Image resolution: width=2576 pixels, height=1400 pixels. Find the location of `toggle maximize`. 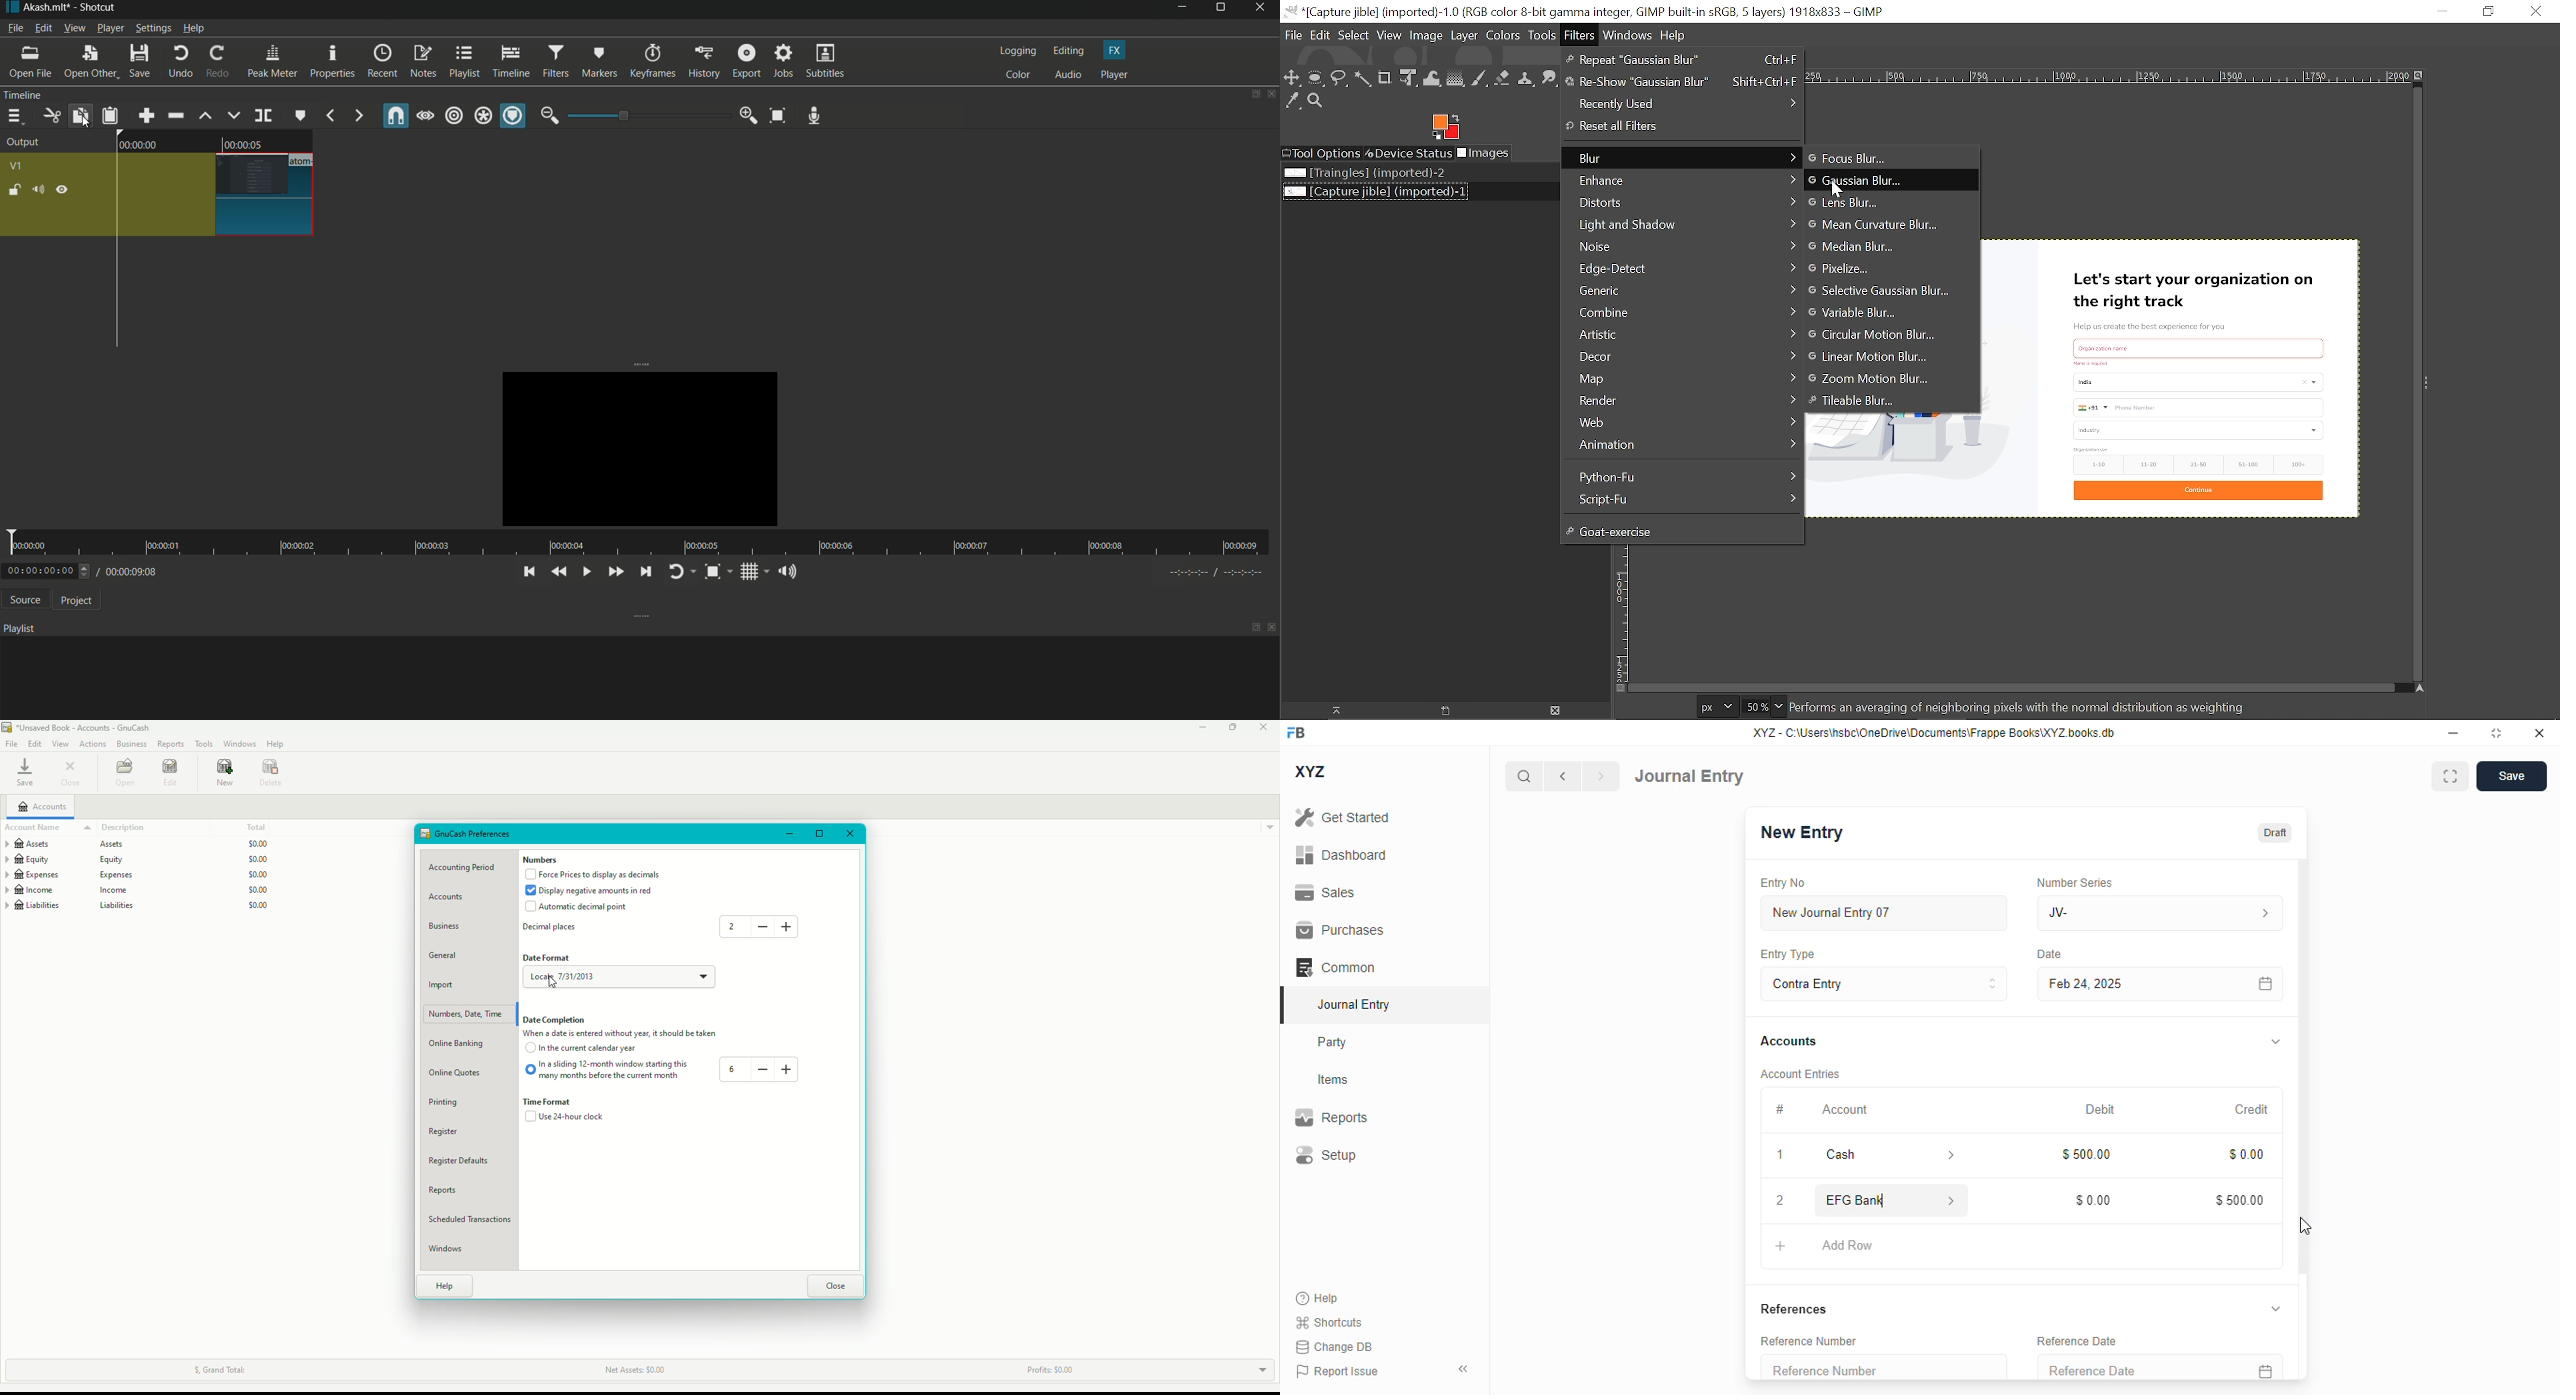

toggle maximize is located at coordinates (2496, 733).